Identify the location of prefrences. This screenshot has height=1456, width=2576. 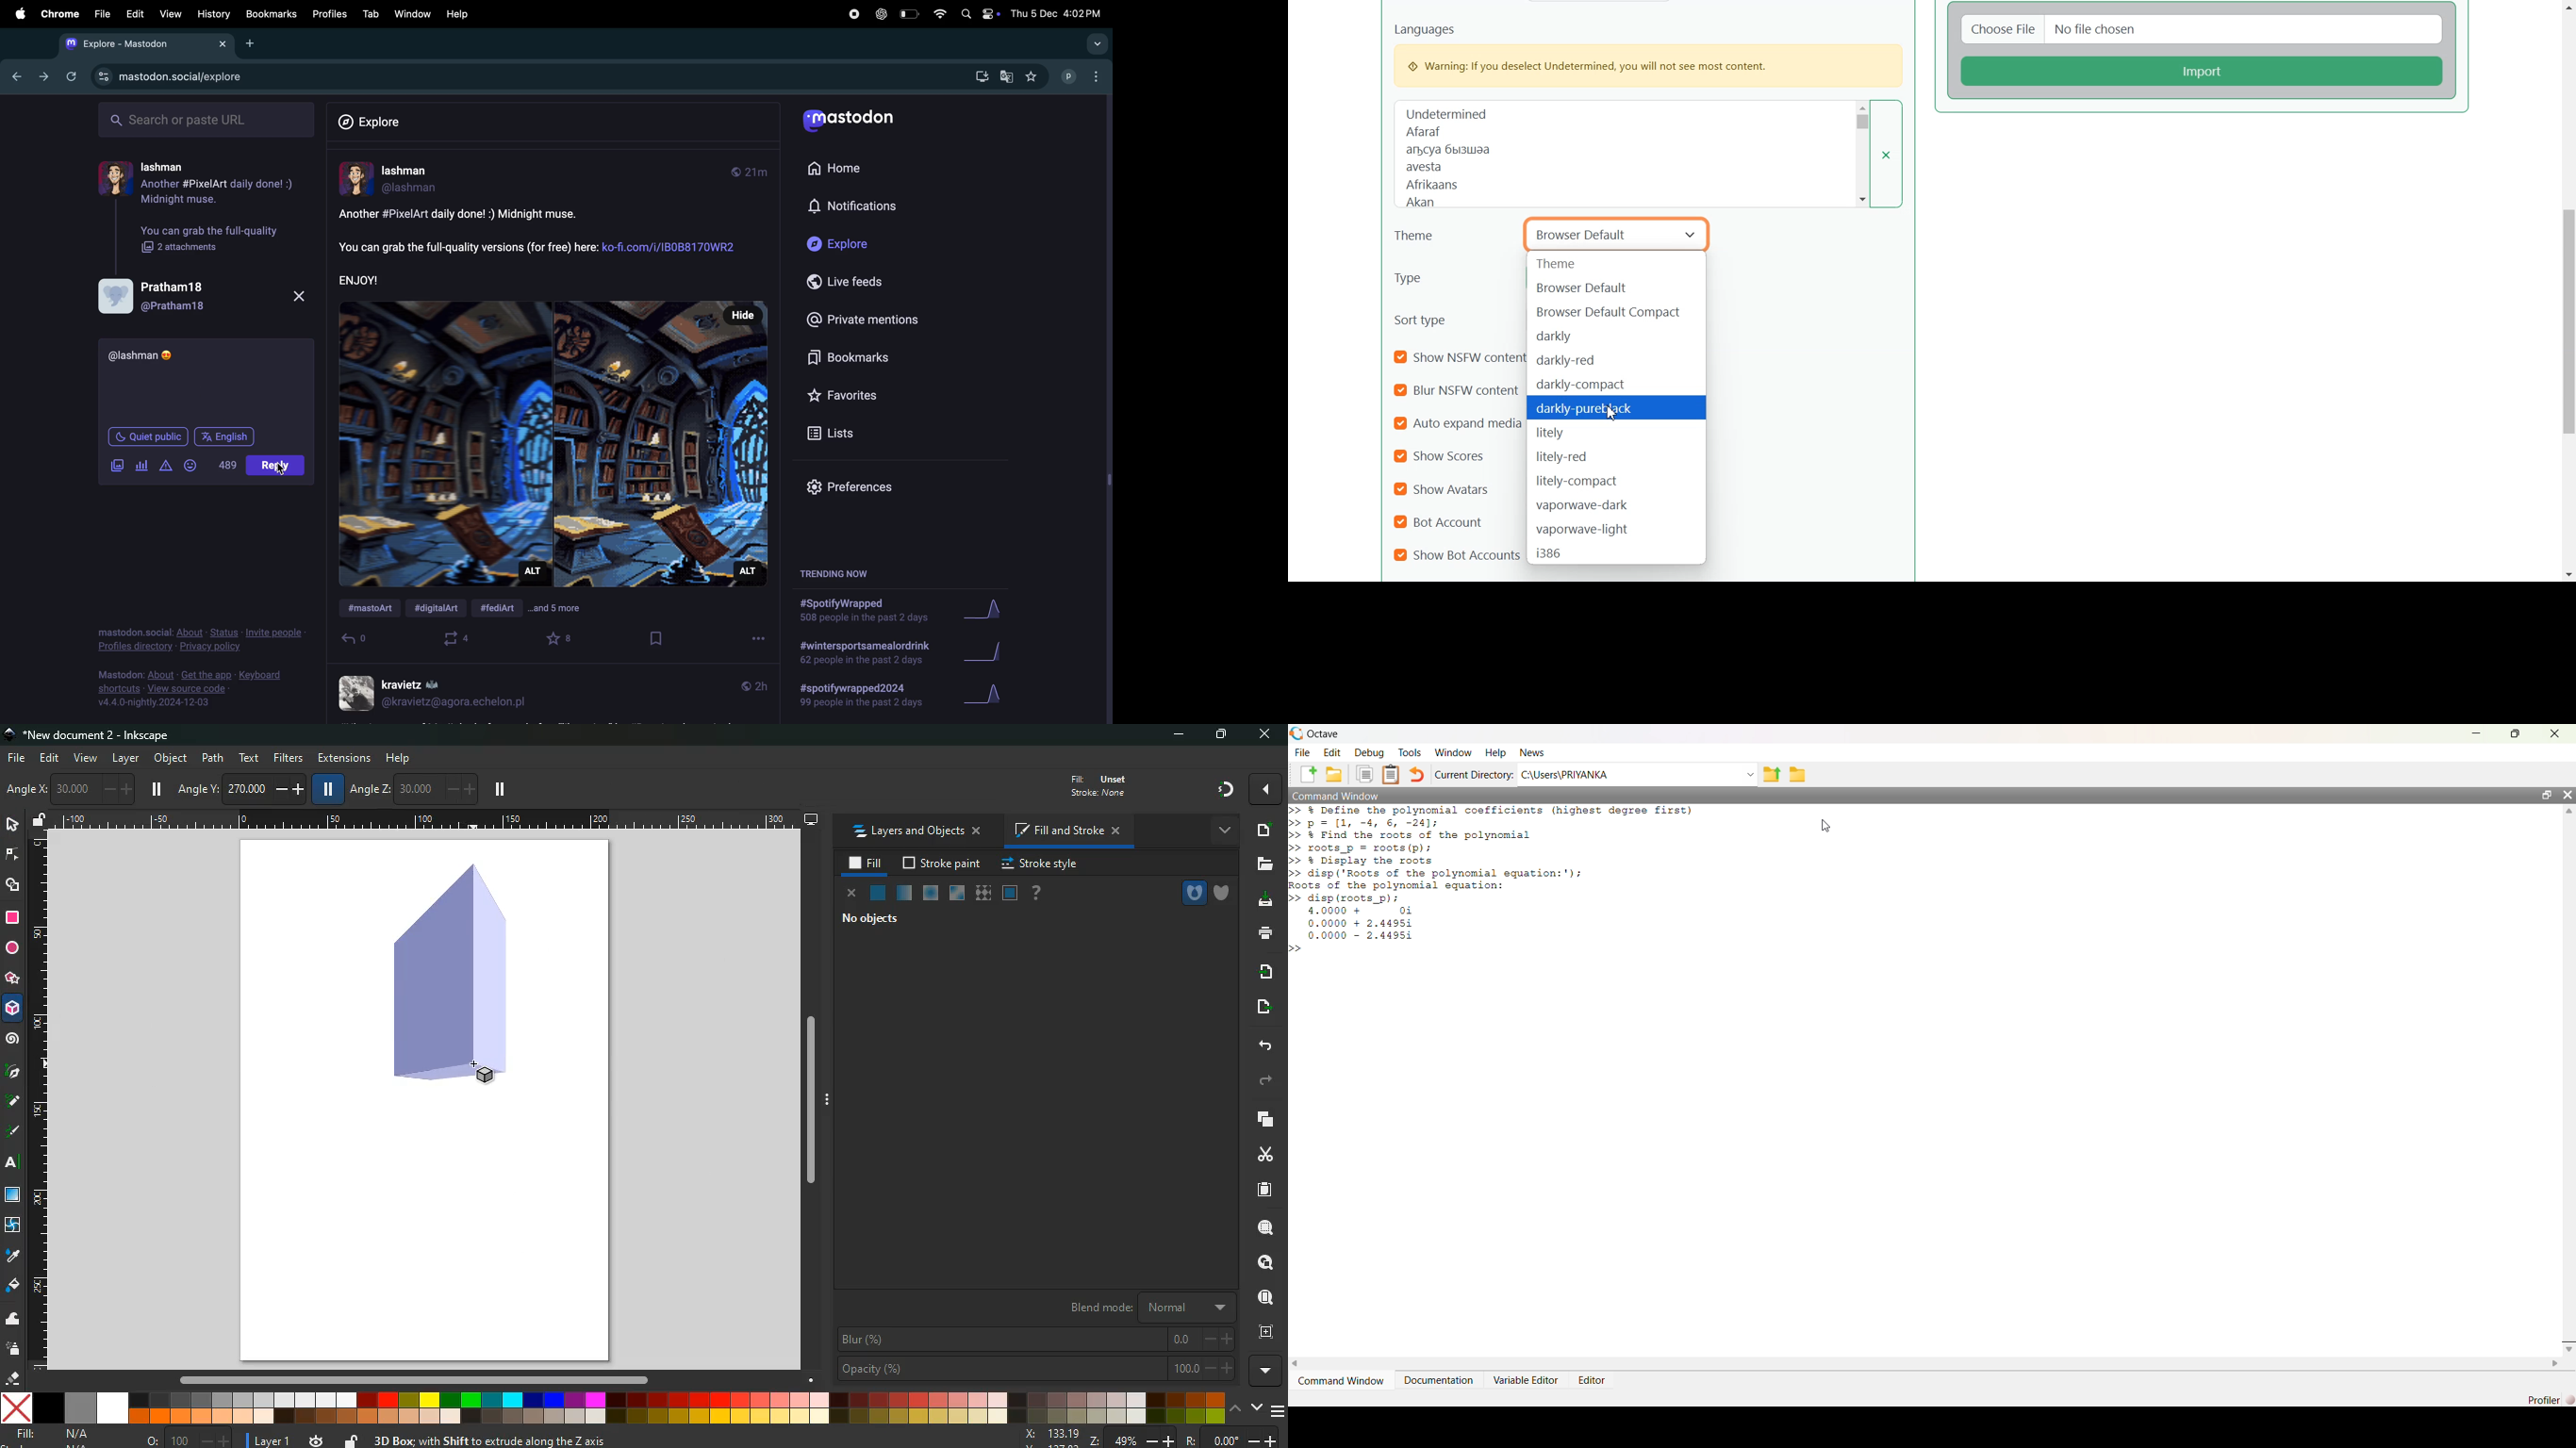
(860, 487).